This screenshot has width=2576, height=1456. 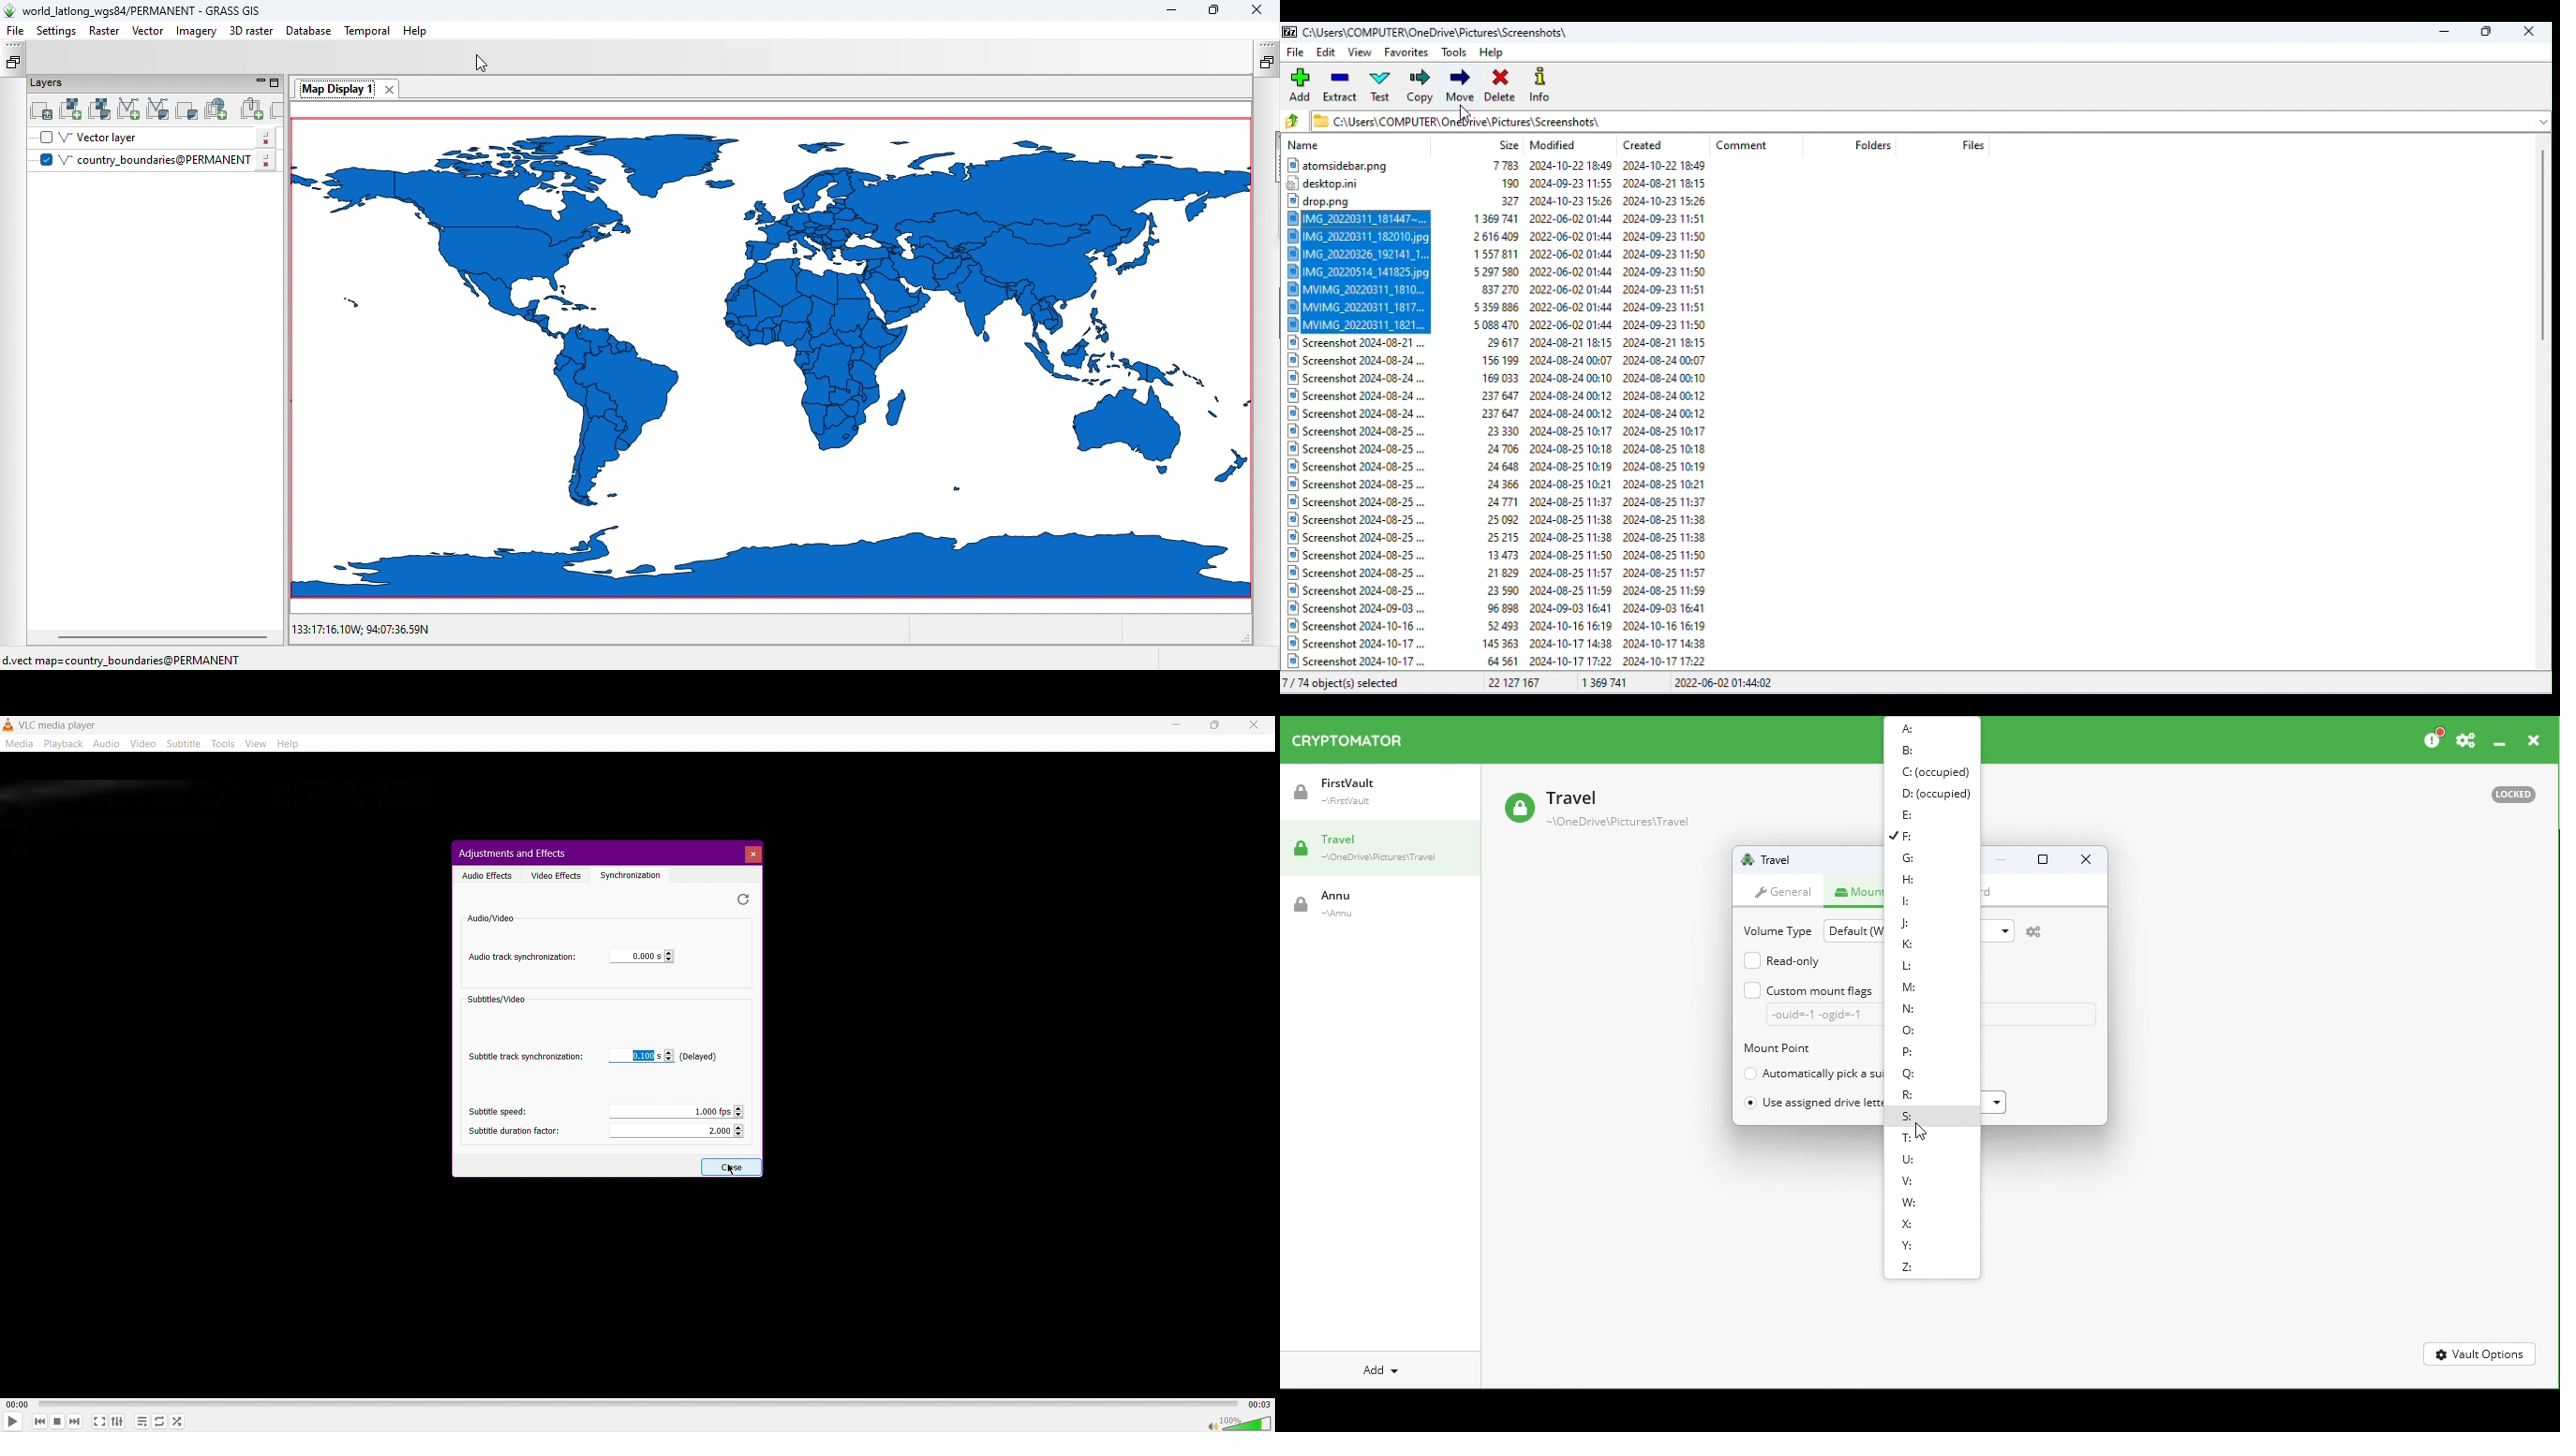 What do you see at coordinates (20, 743) in the screenshot?
I see `Media ` at bounding box center [20, 743].